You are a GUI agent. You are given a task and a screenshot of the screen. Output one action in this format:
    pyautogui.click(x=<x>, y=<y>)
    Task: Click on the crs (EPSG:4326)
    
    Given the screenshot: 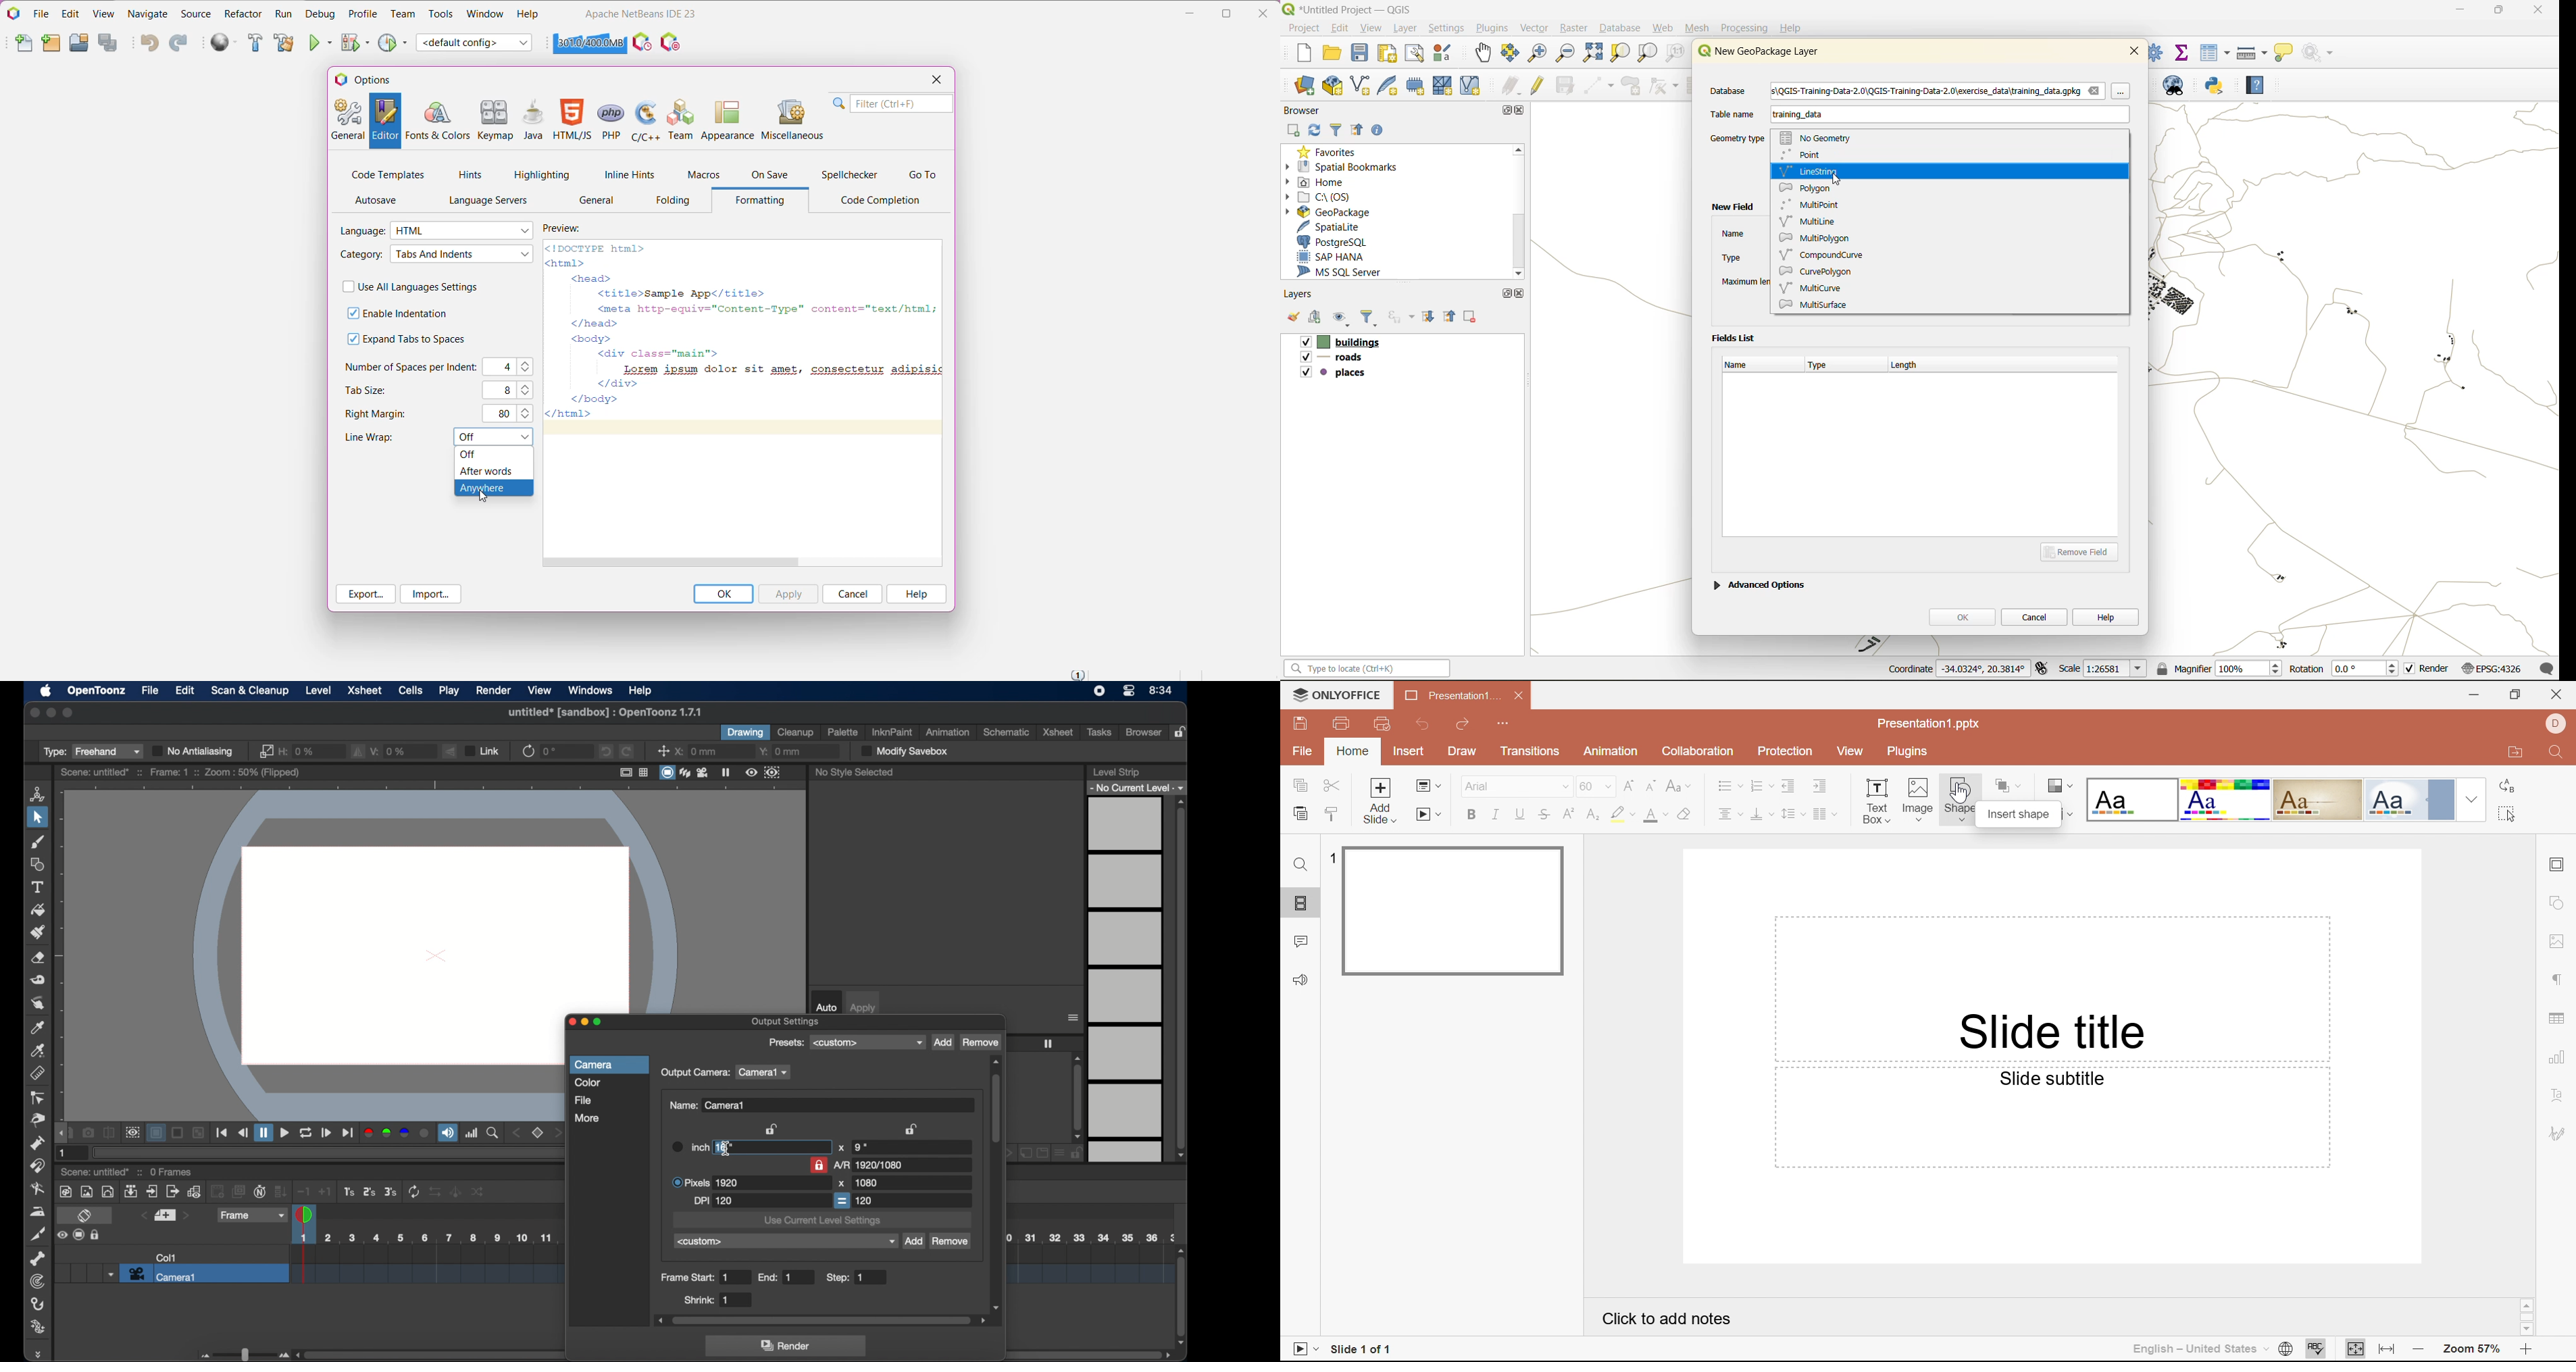 What is the action you would take?
    pyautogui.click(x=2495, y=669)
    